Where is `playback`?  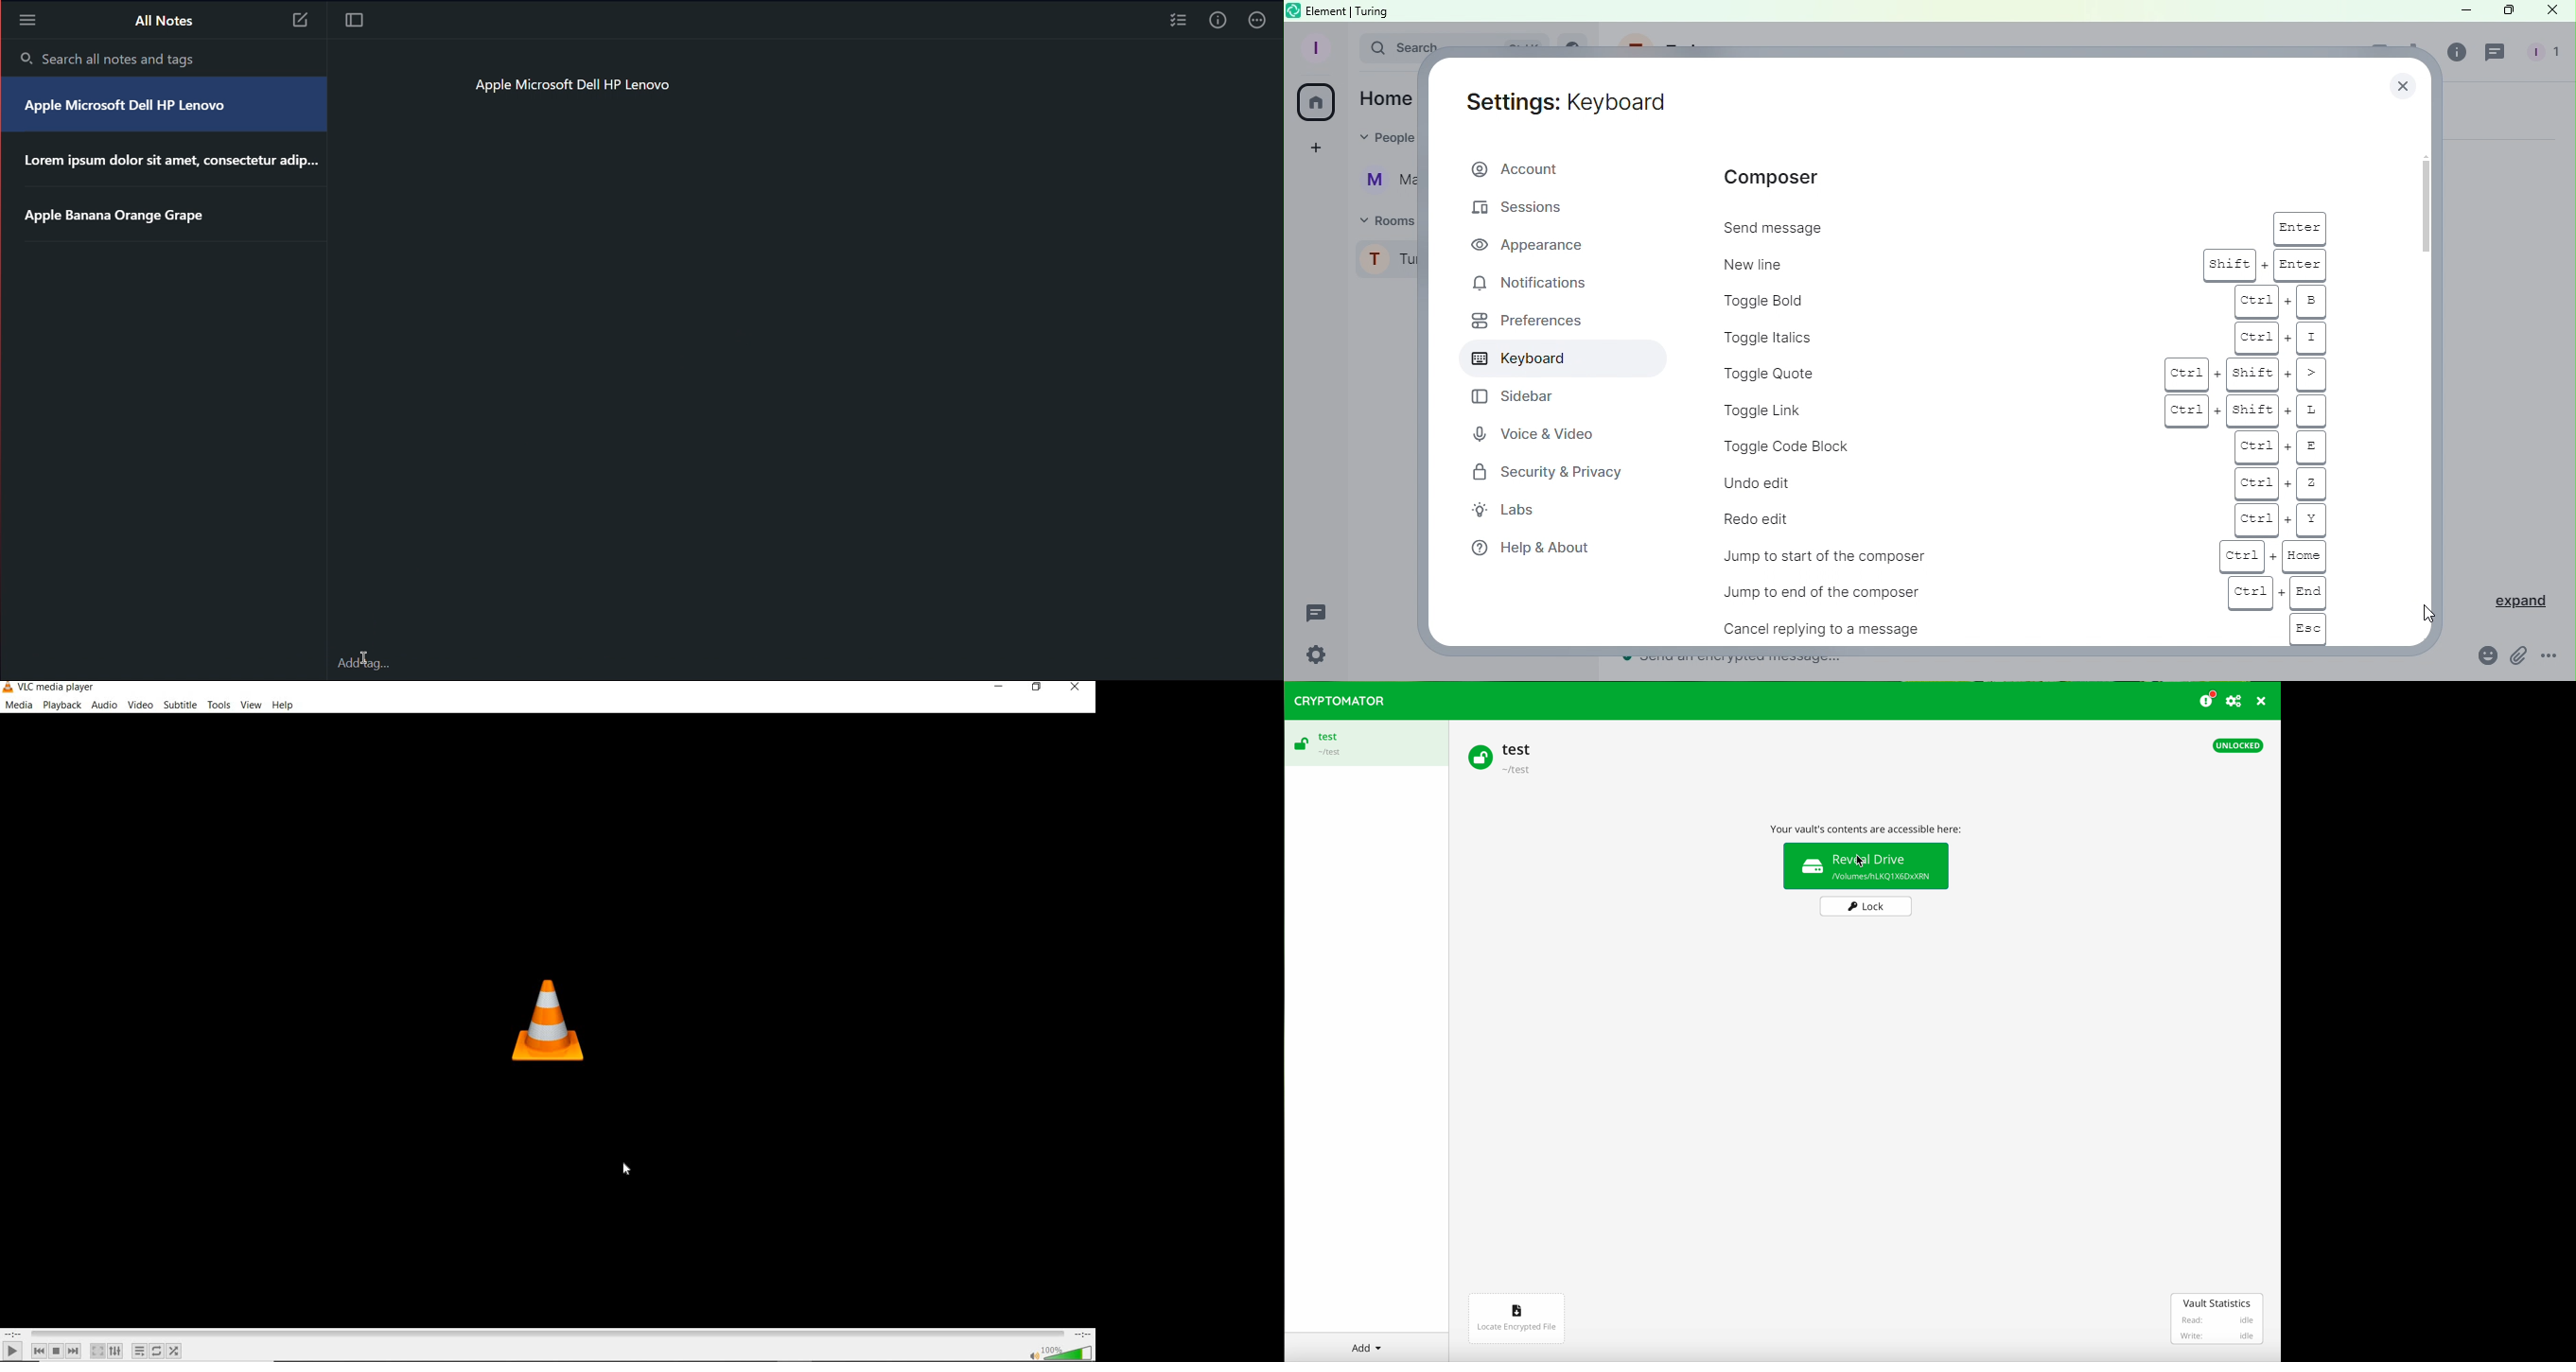
playback is located at coordinates (62, 705).